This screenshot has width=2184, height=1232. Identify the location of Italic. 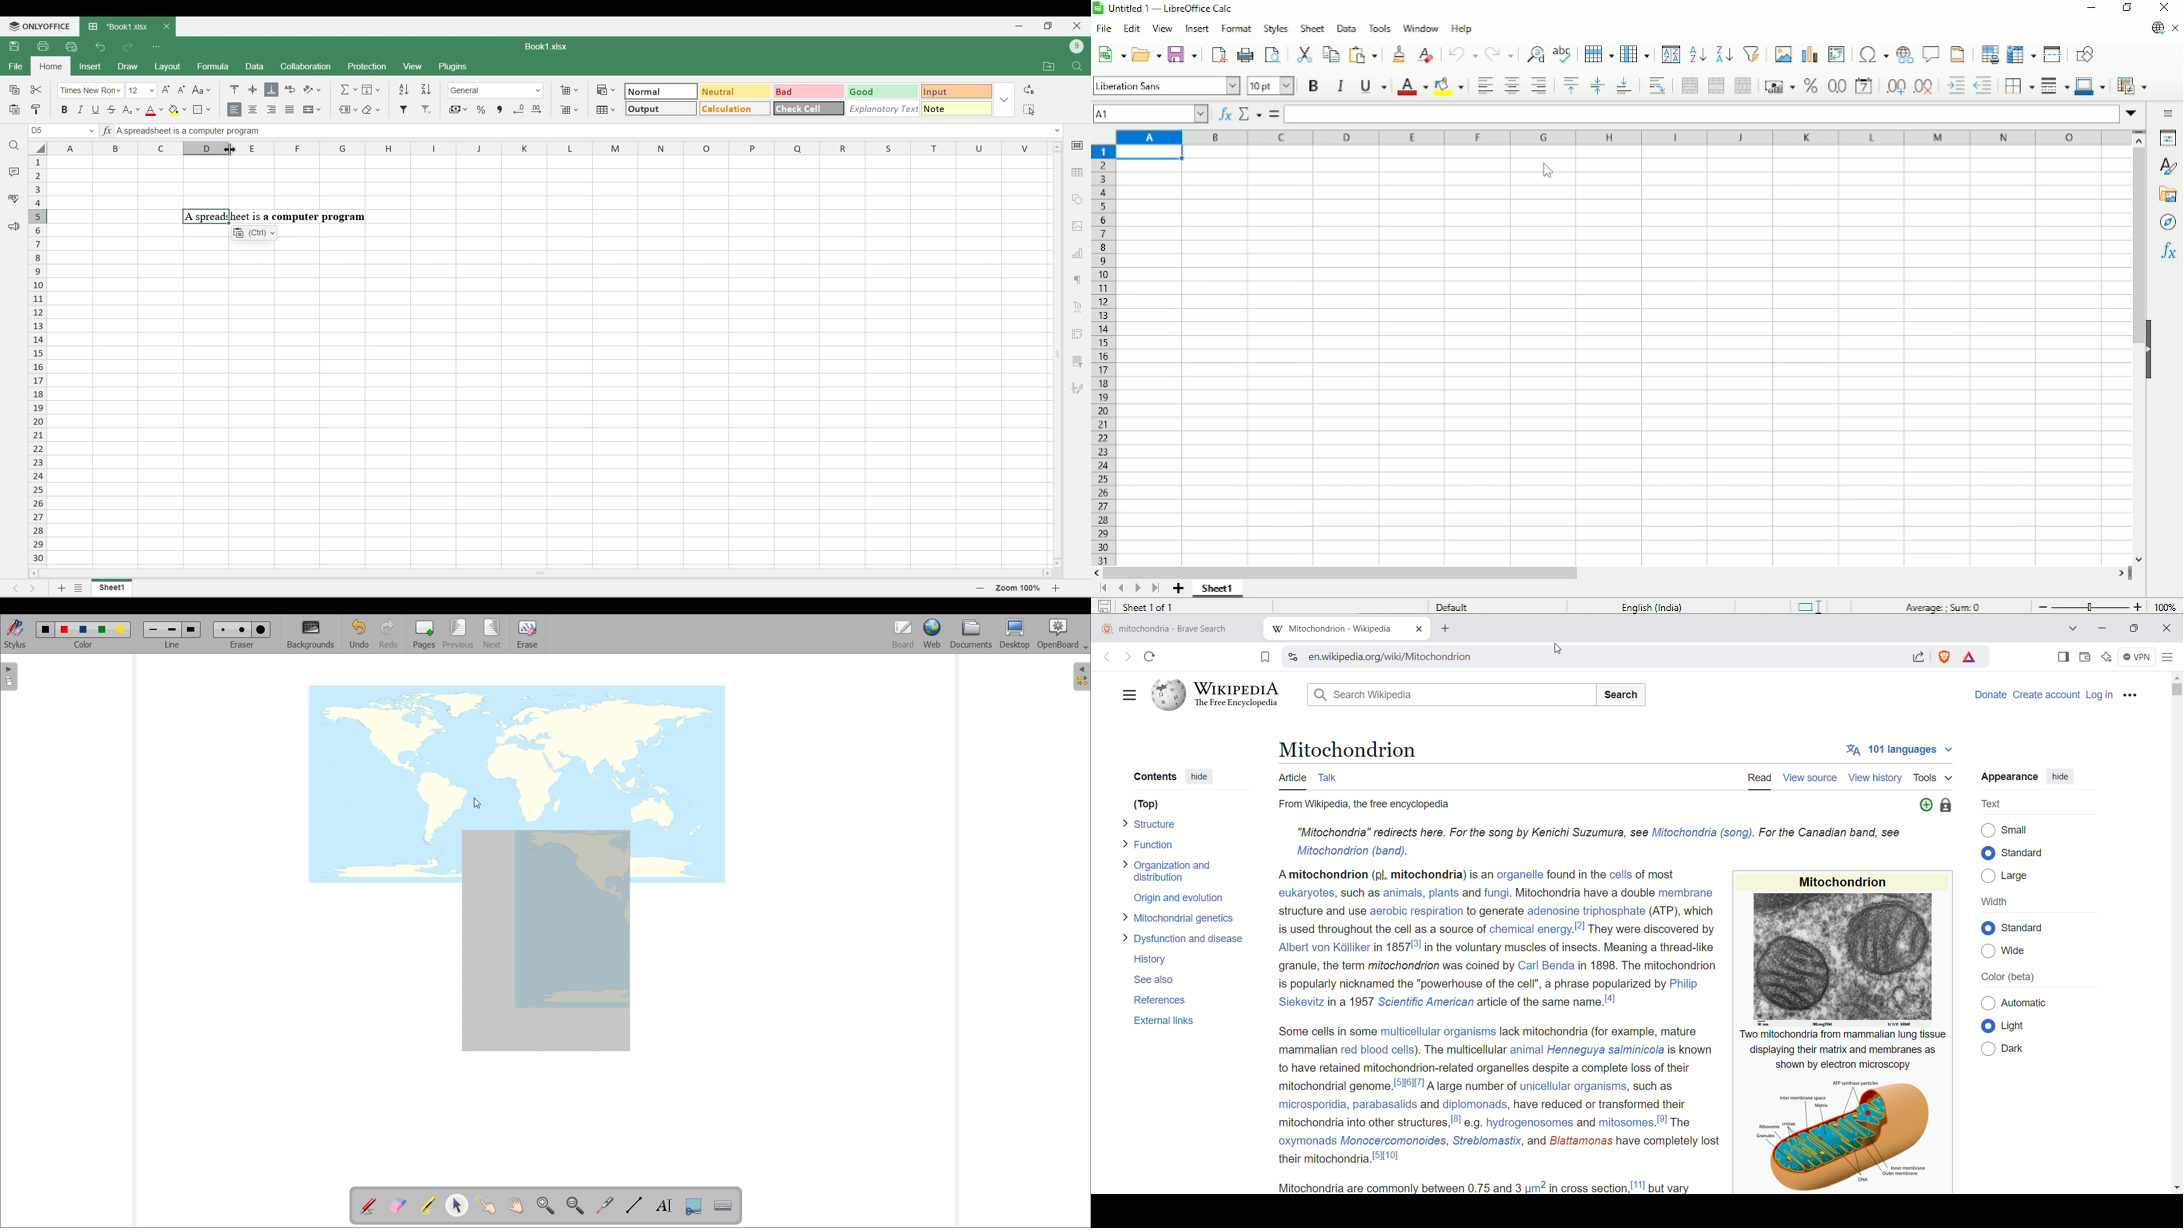
(1340, 86).